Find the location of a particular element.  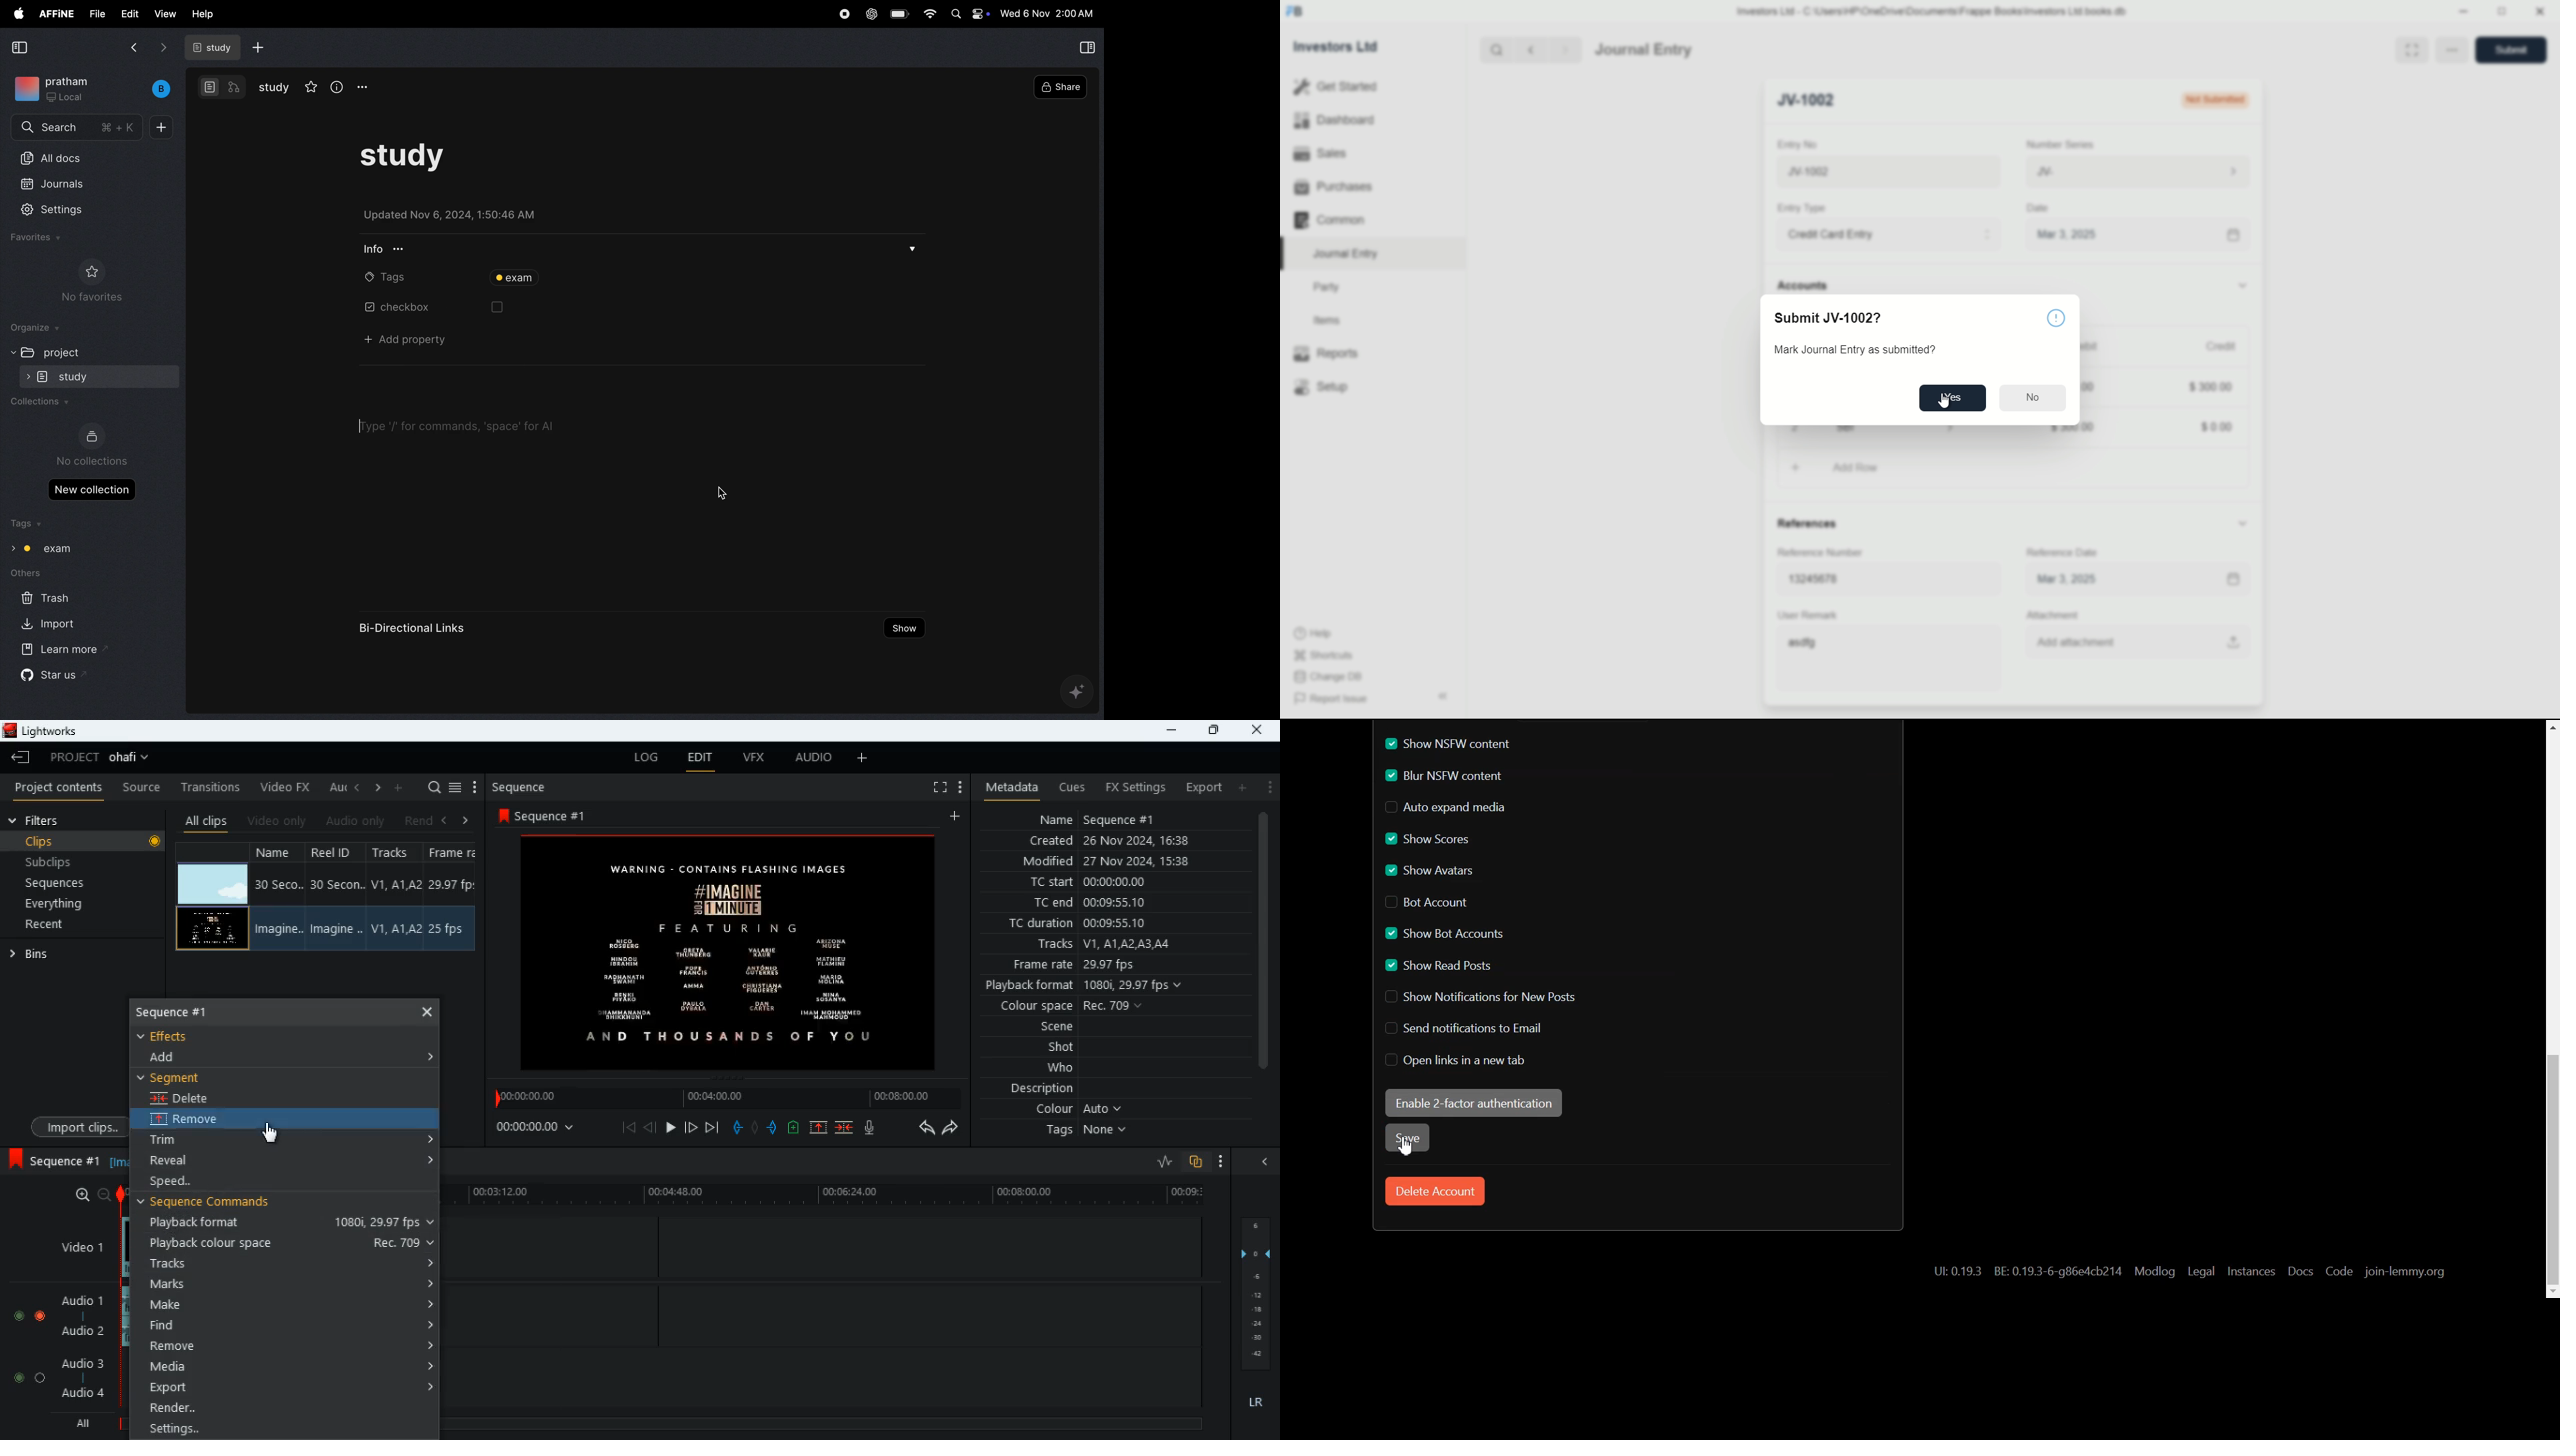

delete is located at coordinates (187, 1099).